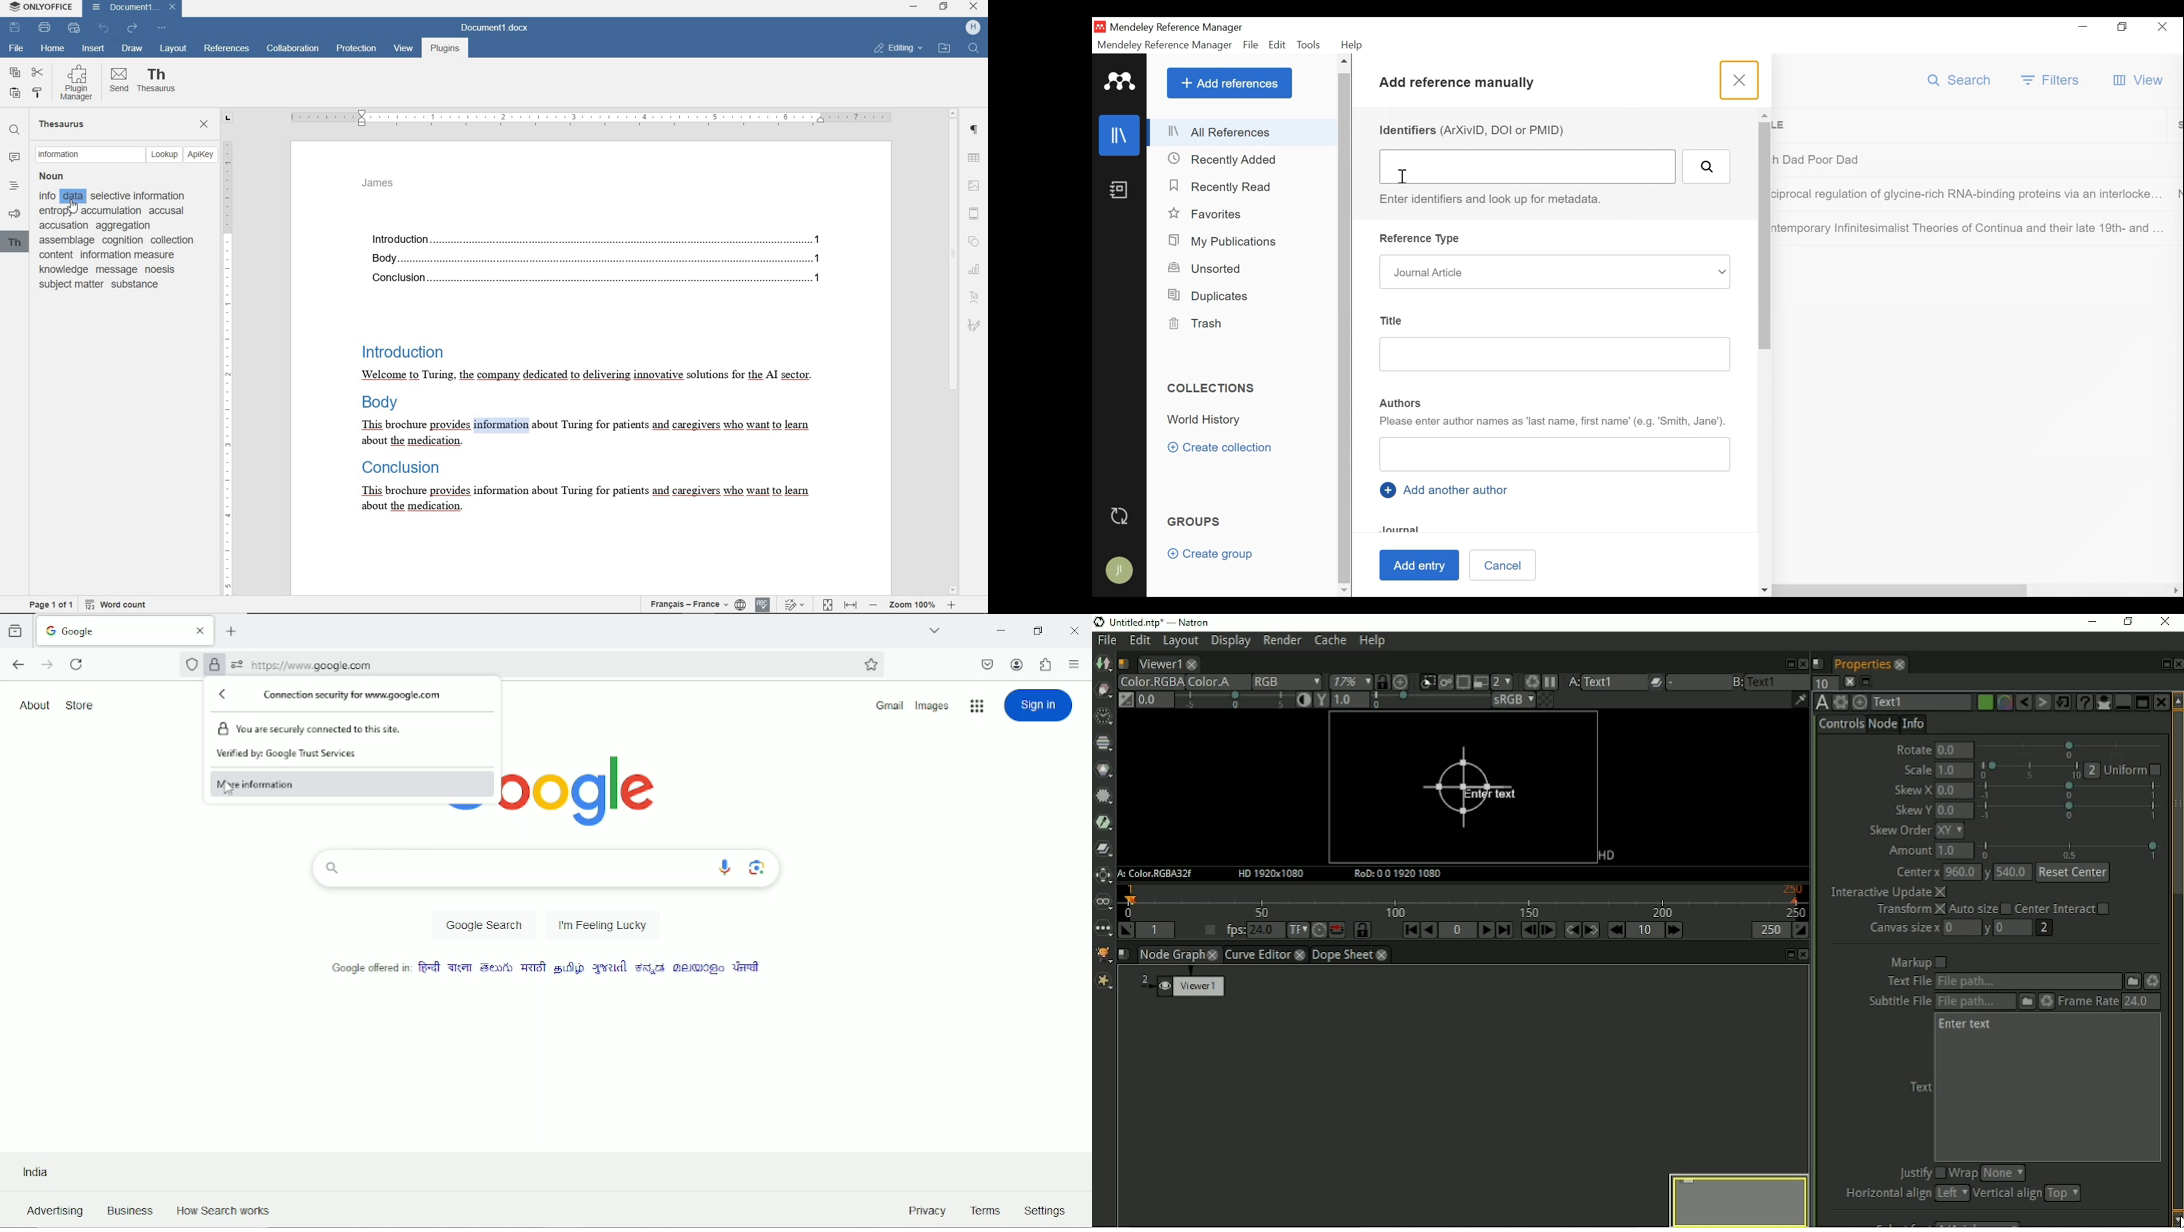 This screenshot has height=1232, width=2184. I want to click on Google offered in, so click(360, 966).